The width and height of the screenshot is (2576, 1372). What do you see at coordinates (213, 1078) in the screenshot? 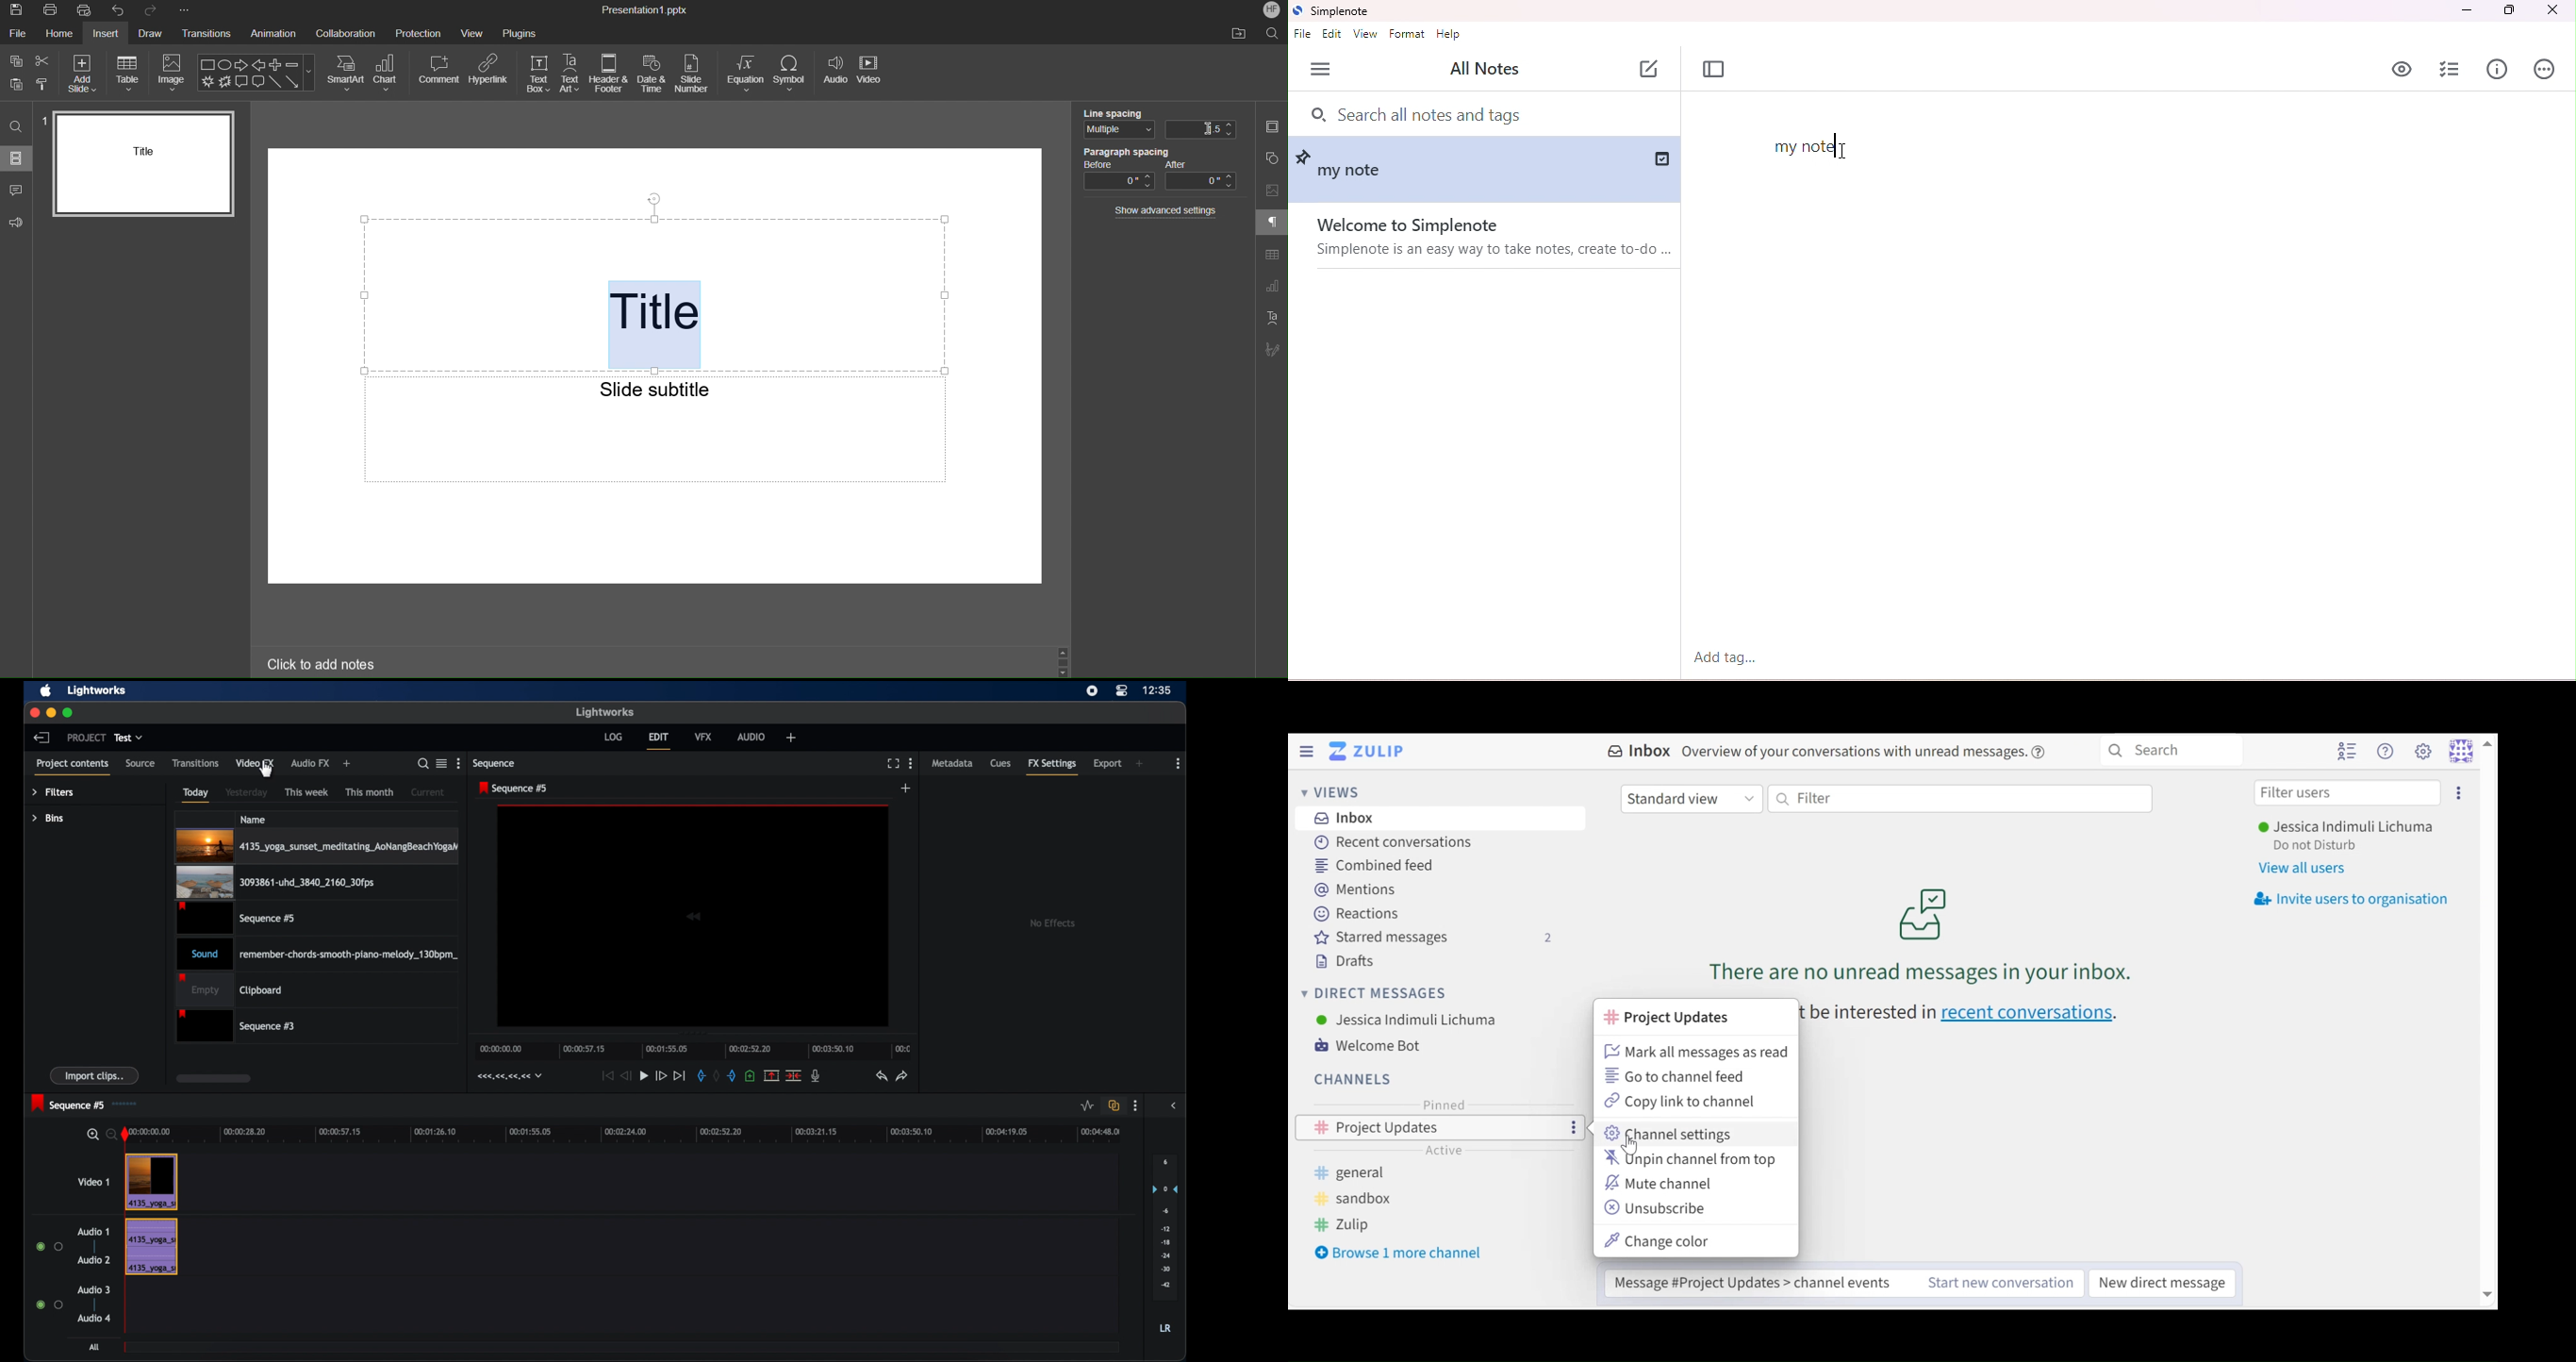
I see `scroll box` at bounding box center [213, 1078].